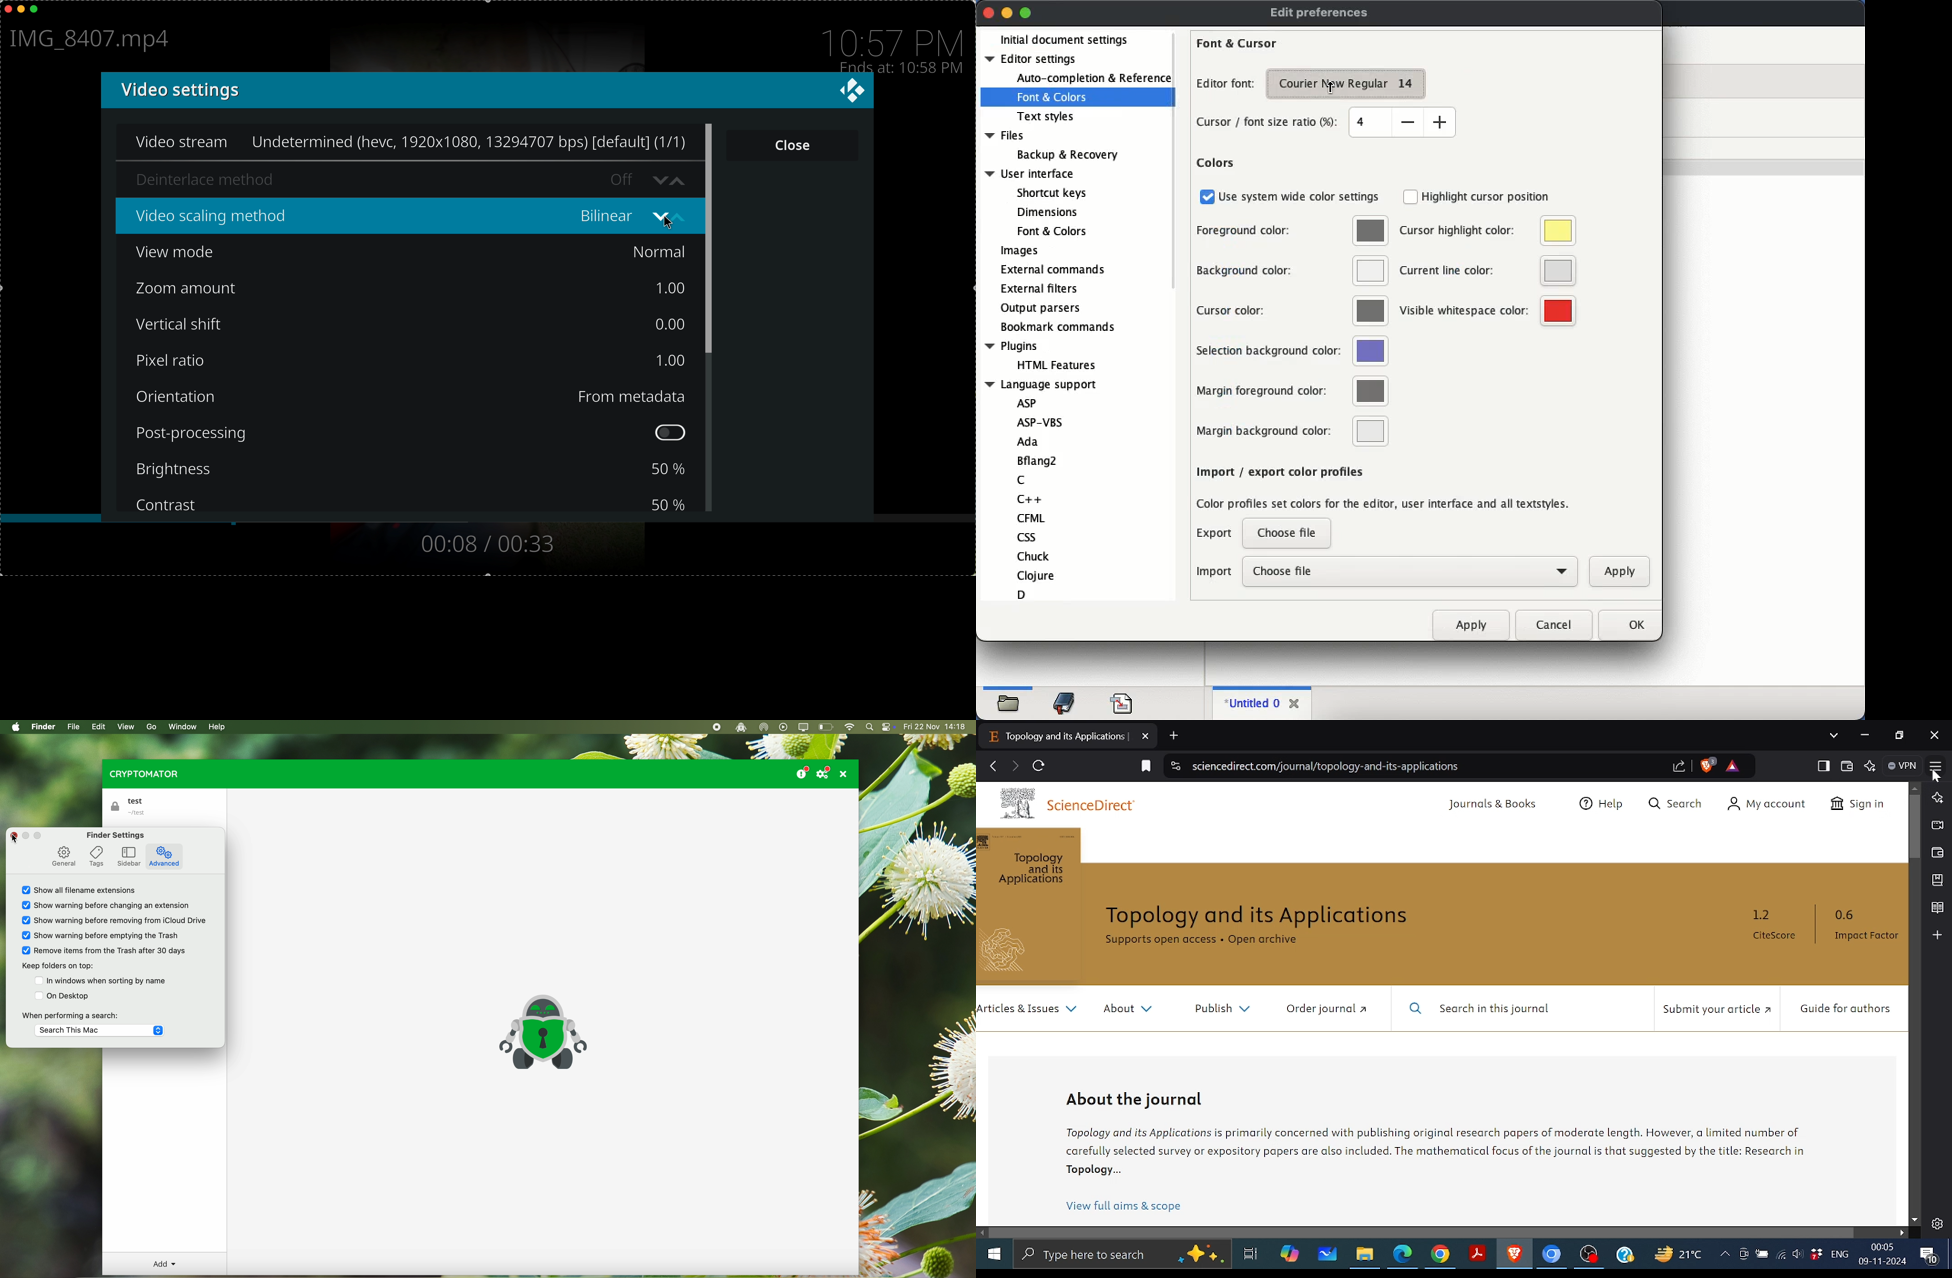 This screenshot has width=1960, height=1288. Describe the element at coordinates (1039, 461) in the screenshot. I see `bflang2` at that location.